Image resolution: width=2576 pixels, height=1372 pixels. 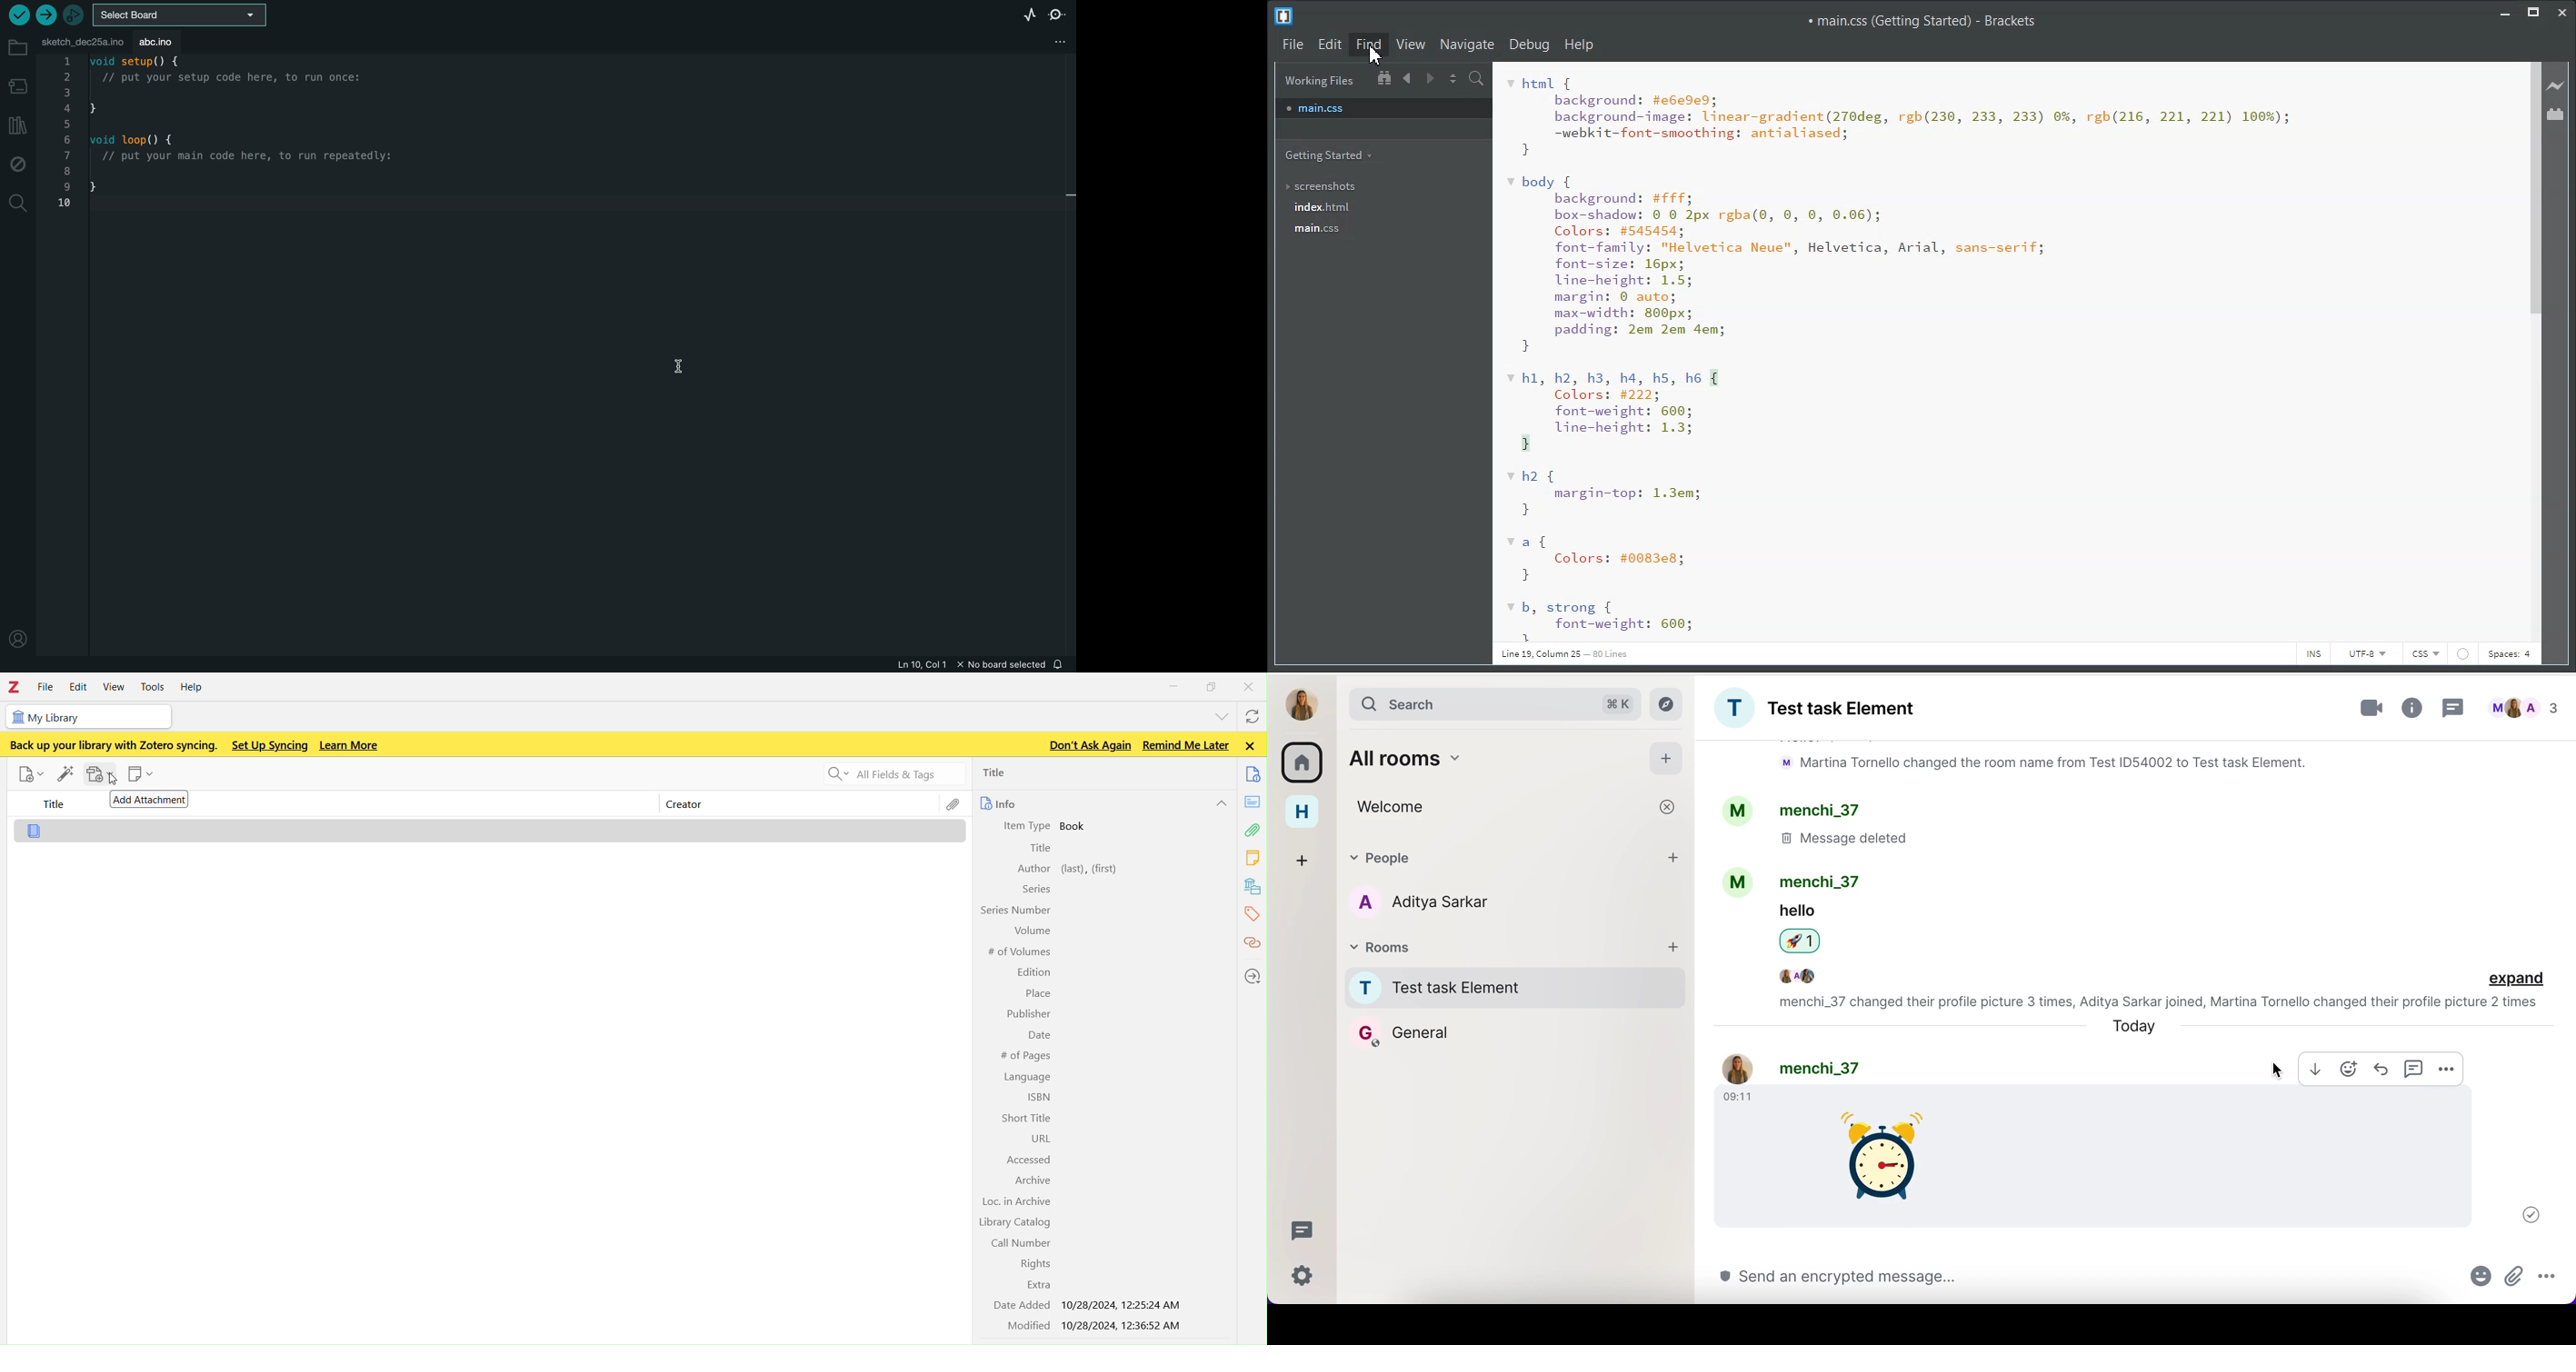 What do you see at coordinates (17, 15) in the screenshot?
I see `verify` at bounding box center [17, 15].